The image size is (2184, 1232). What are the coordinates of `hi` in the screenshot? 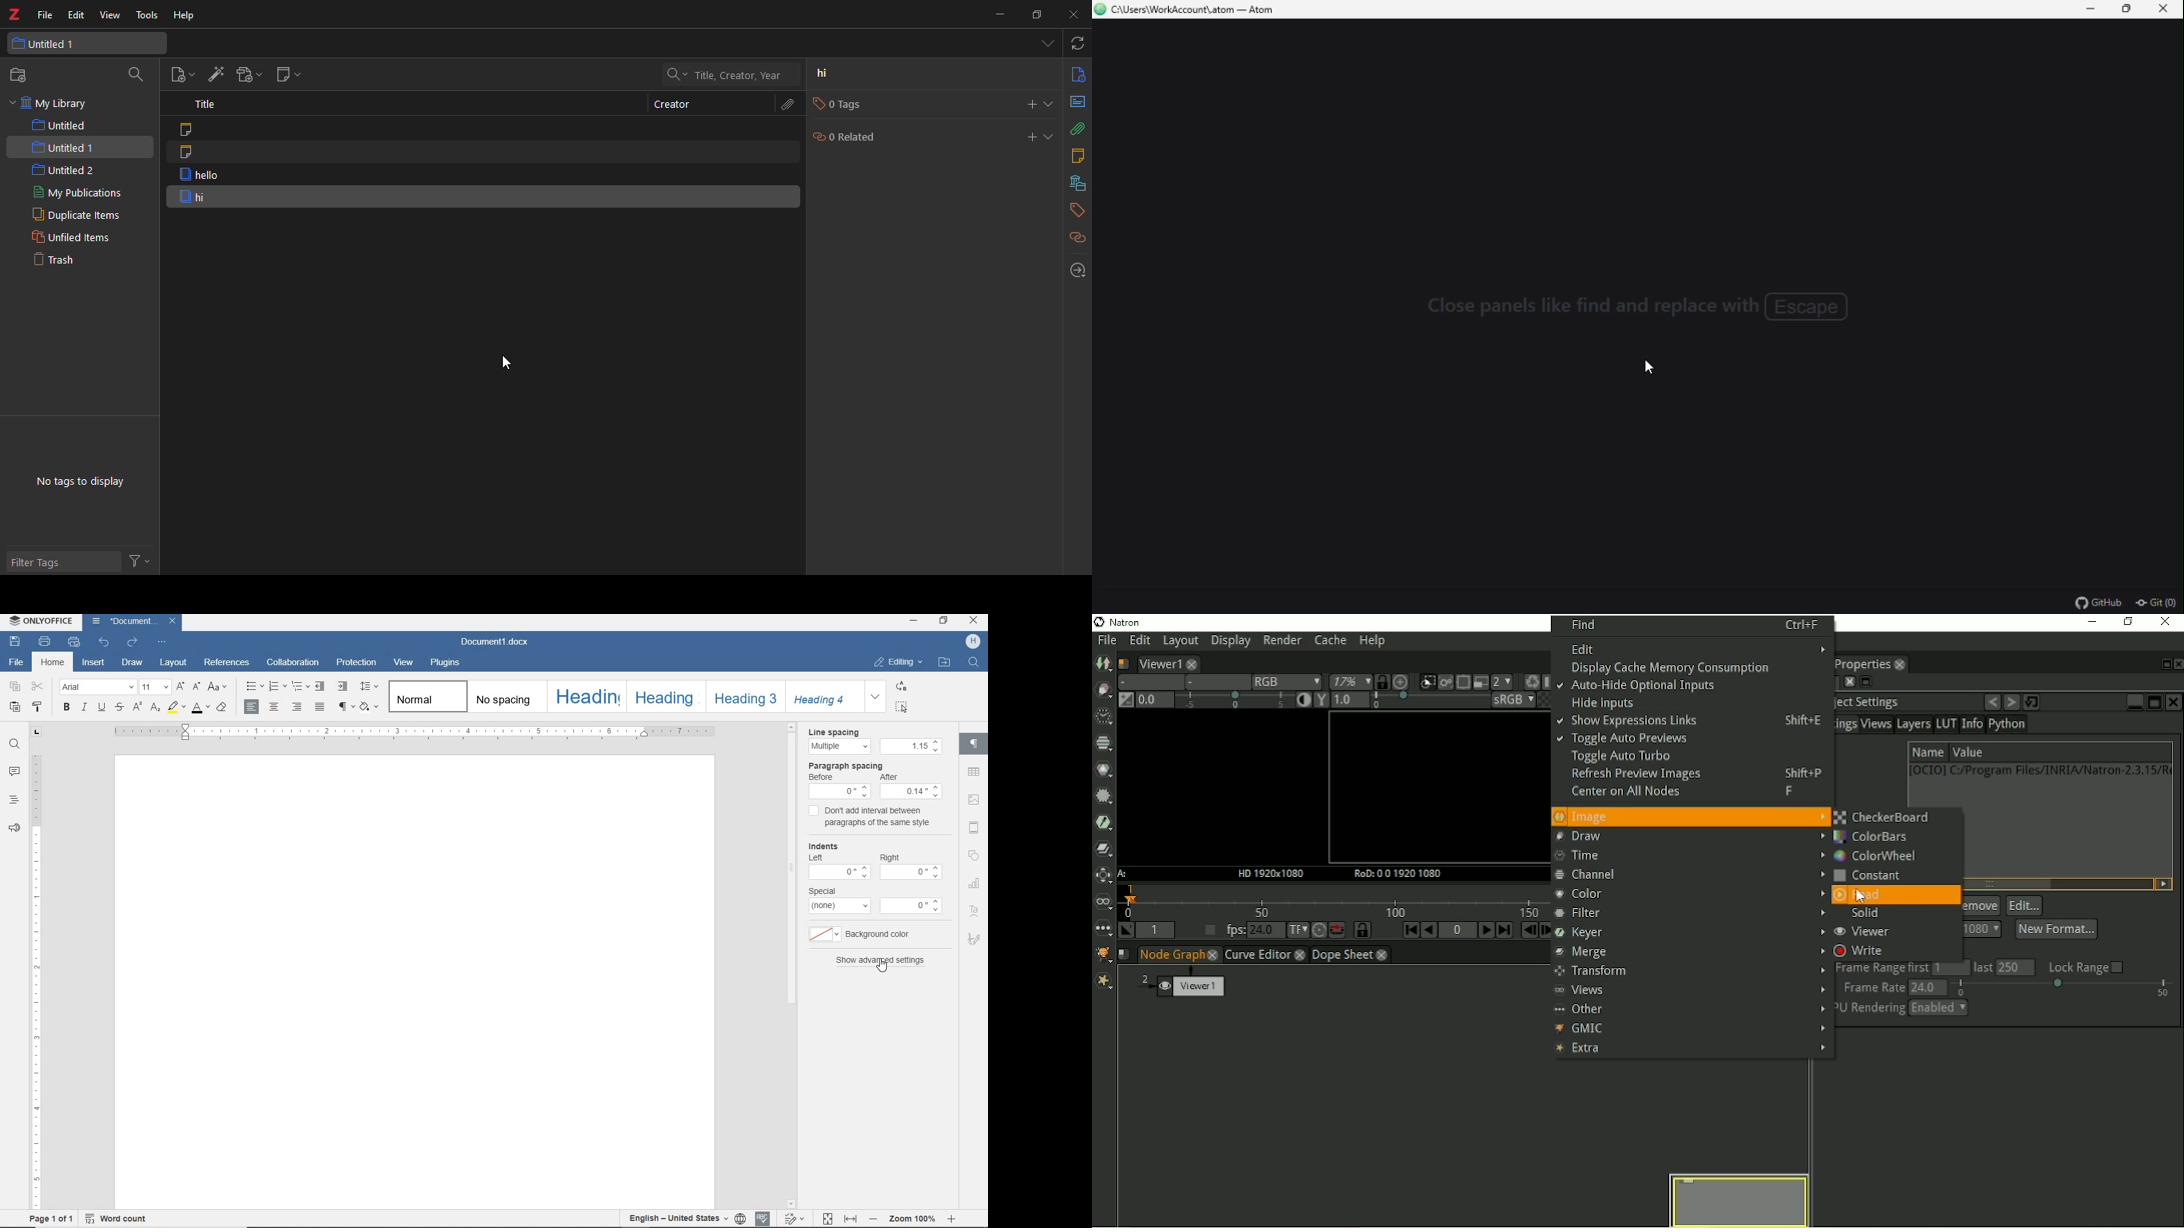 It's located at (195, 198).